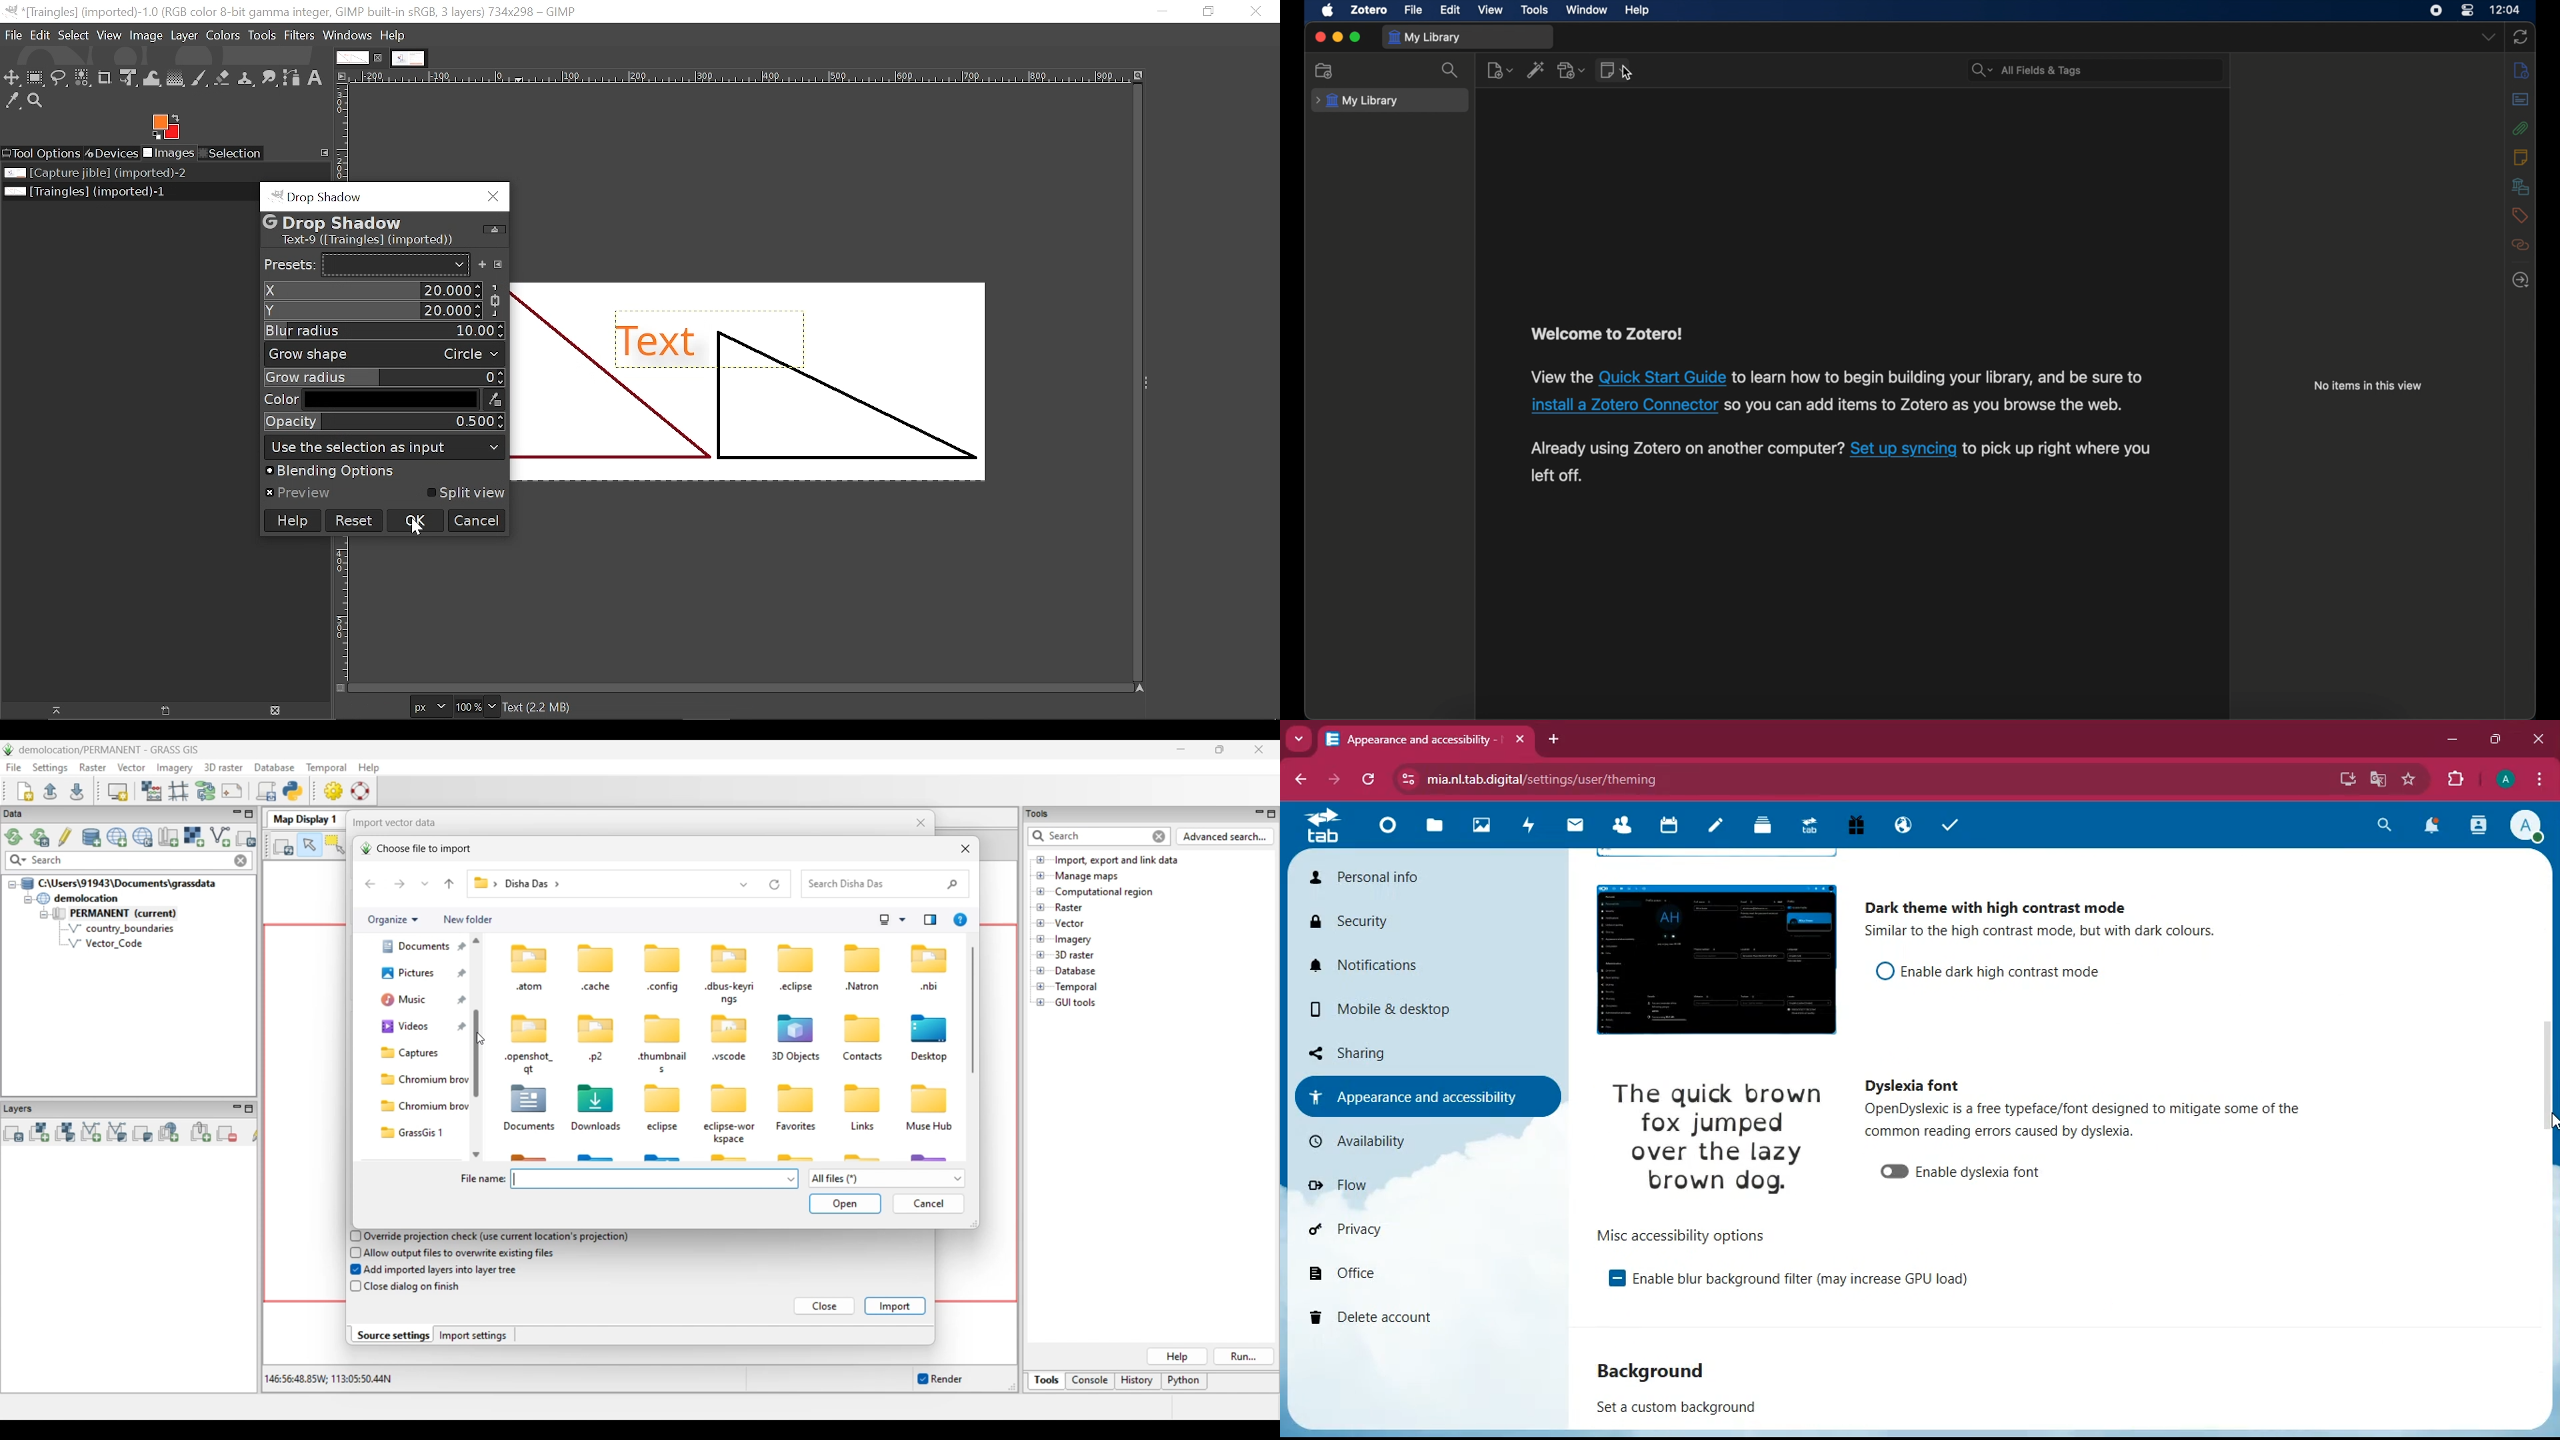 This screenshot has height=1456, width=2576. What do you see at coordinates (1580, 825) in the screenshot?
I see `mail` at bounding box center [1580, 825].